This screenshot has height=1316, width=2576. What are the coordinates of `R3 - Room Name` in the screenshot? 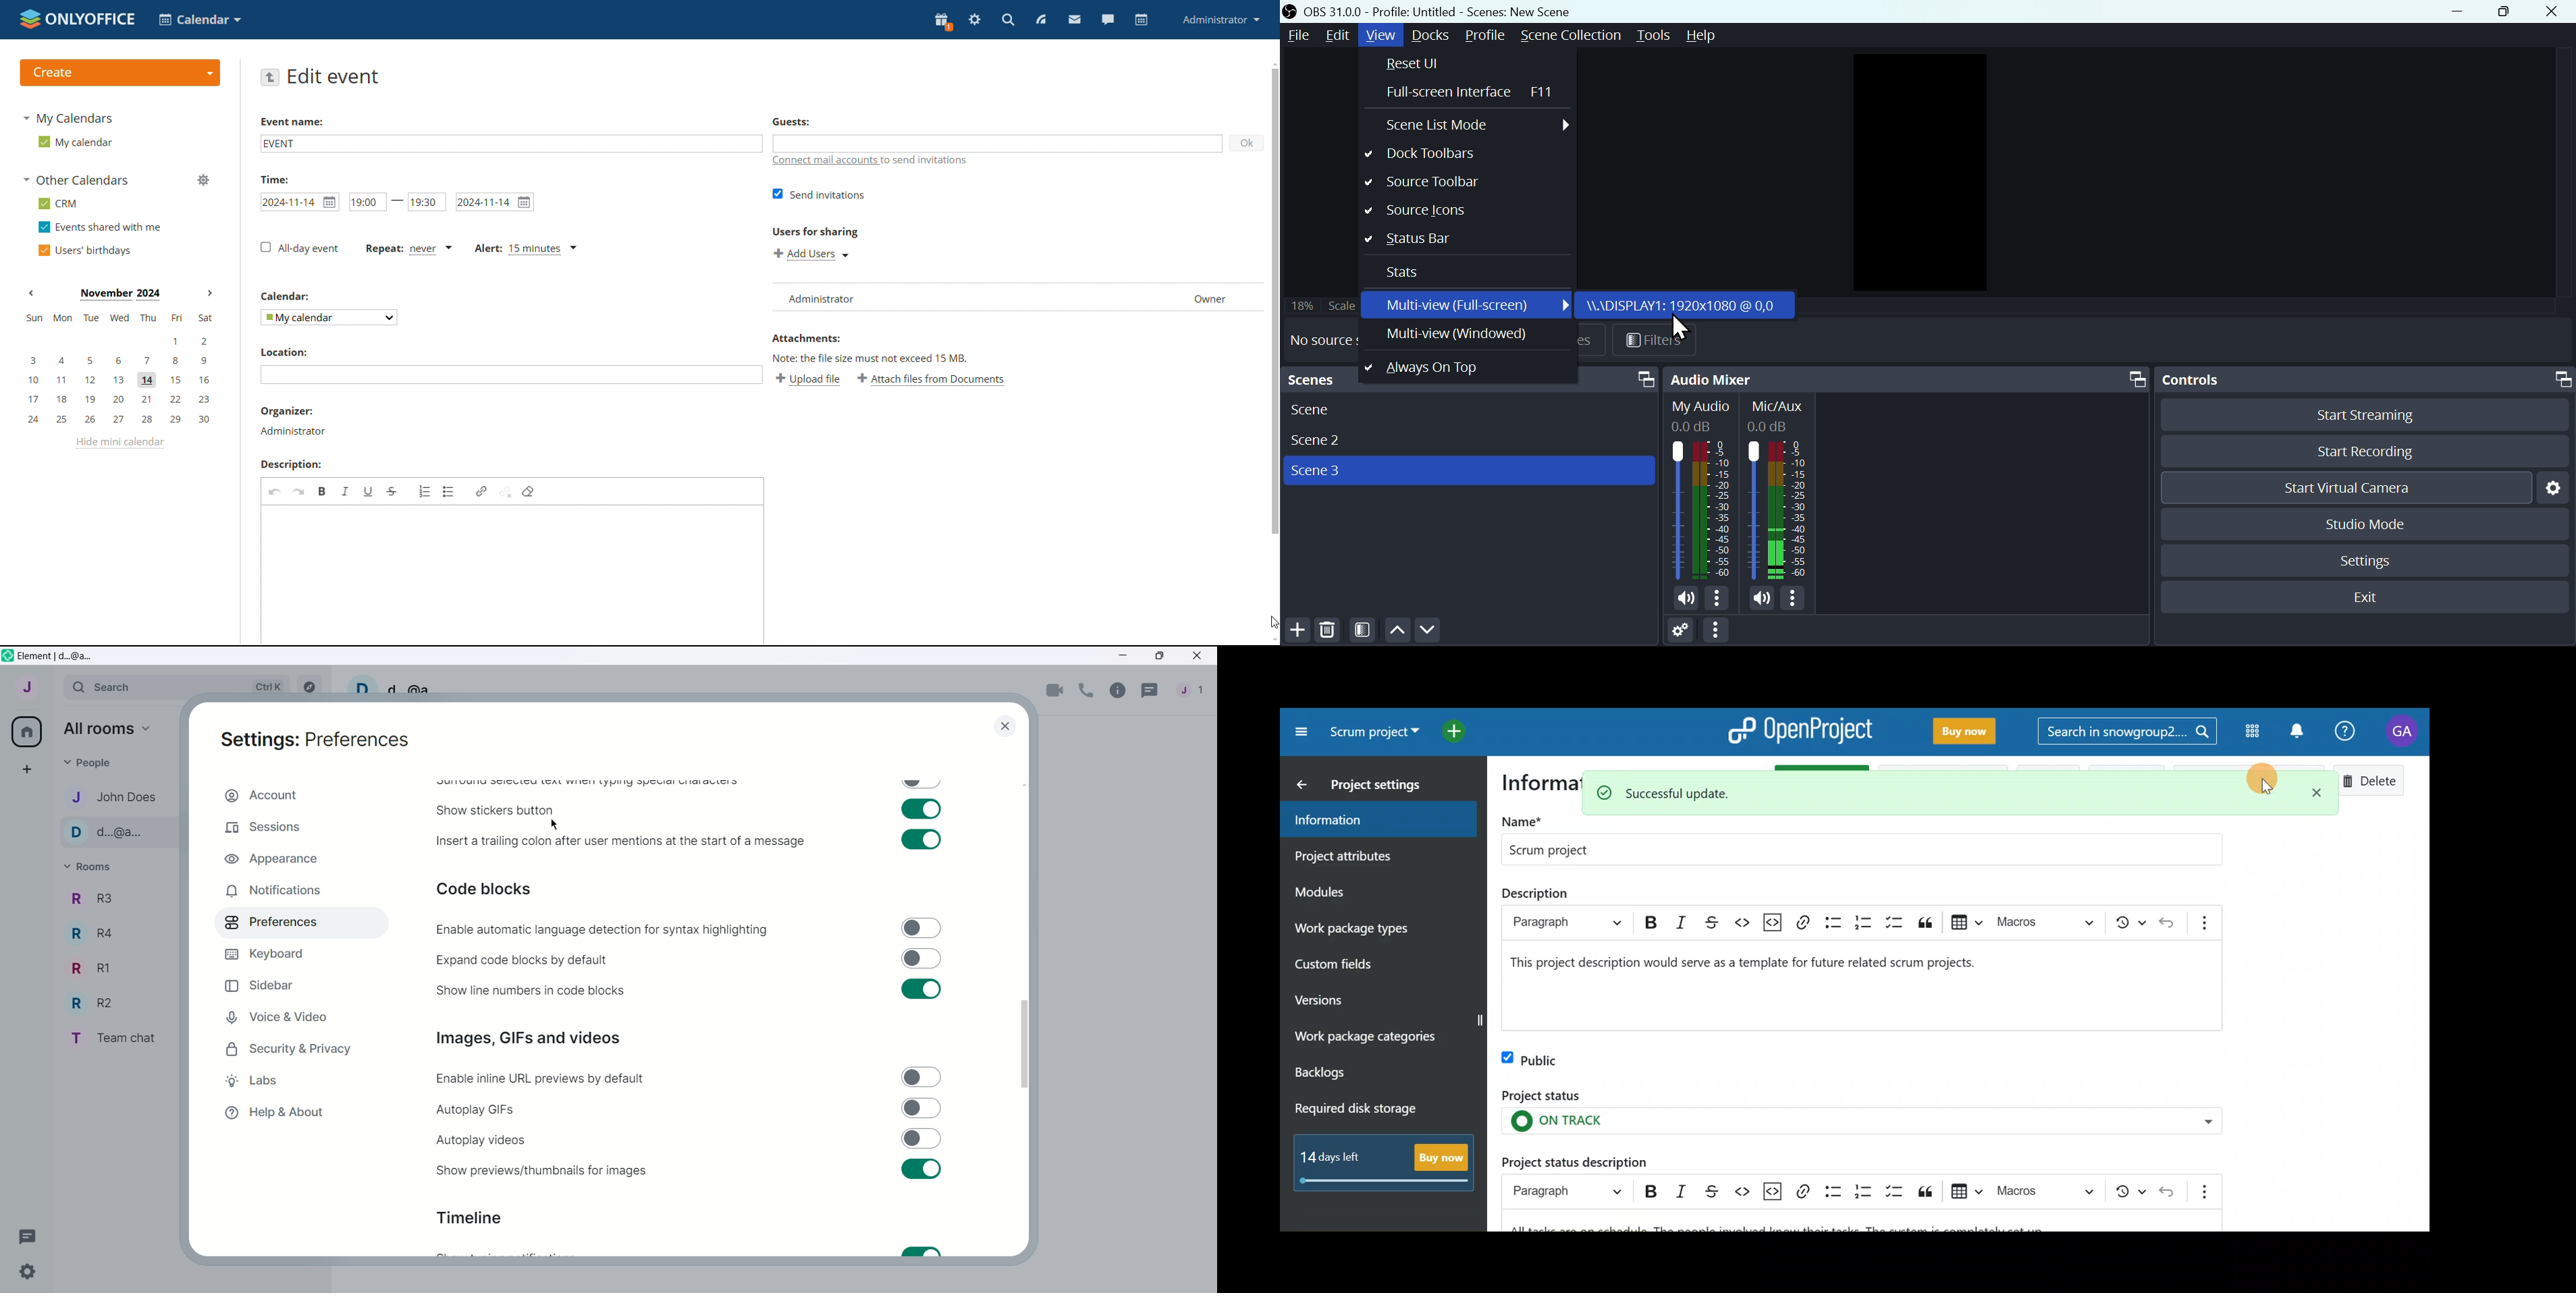 It's located at (90, 899).